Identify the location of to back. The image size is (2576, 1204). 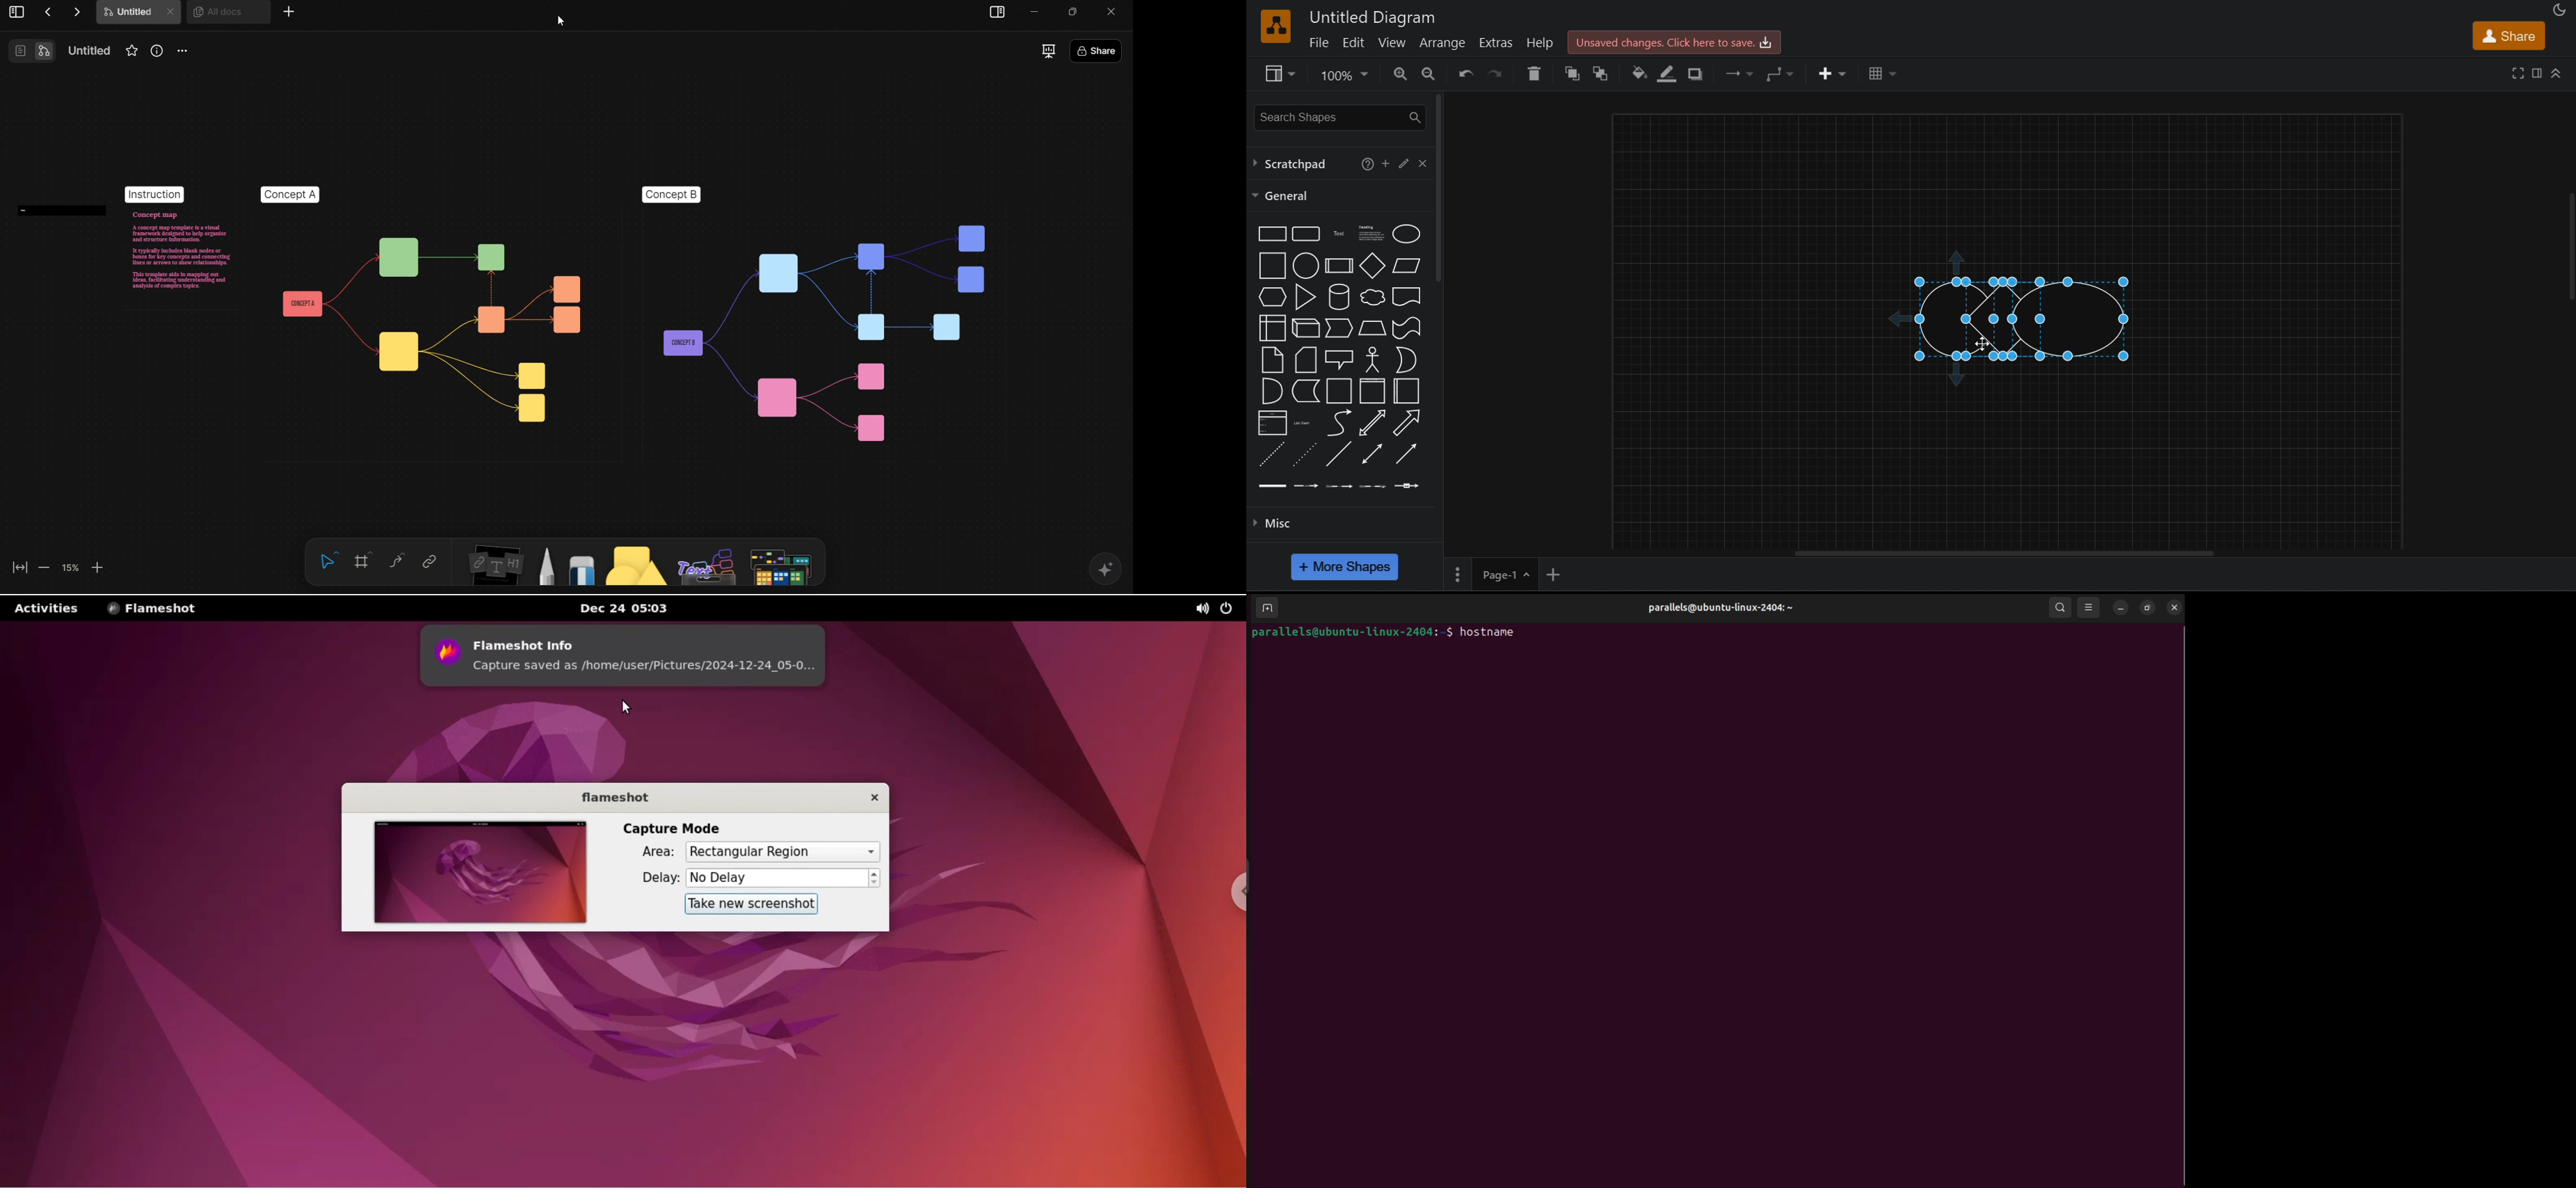
(1602, 73).